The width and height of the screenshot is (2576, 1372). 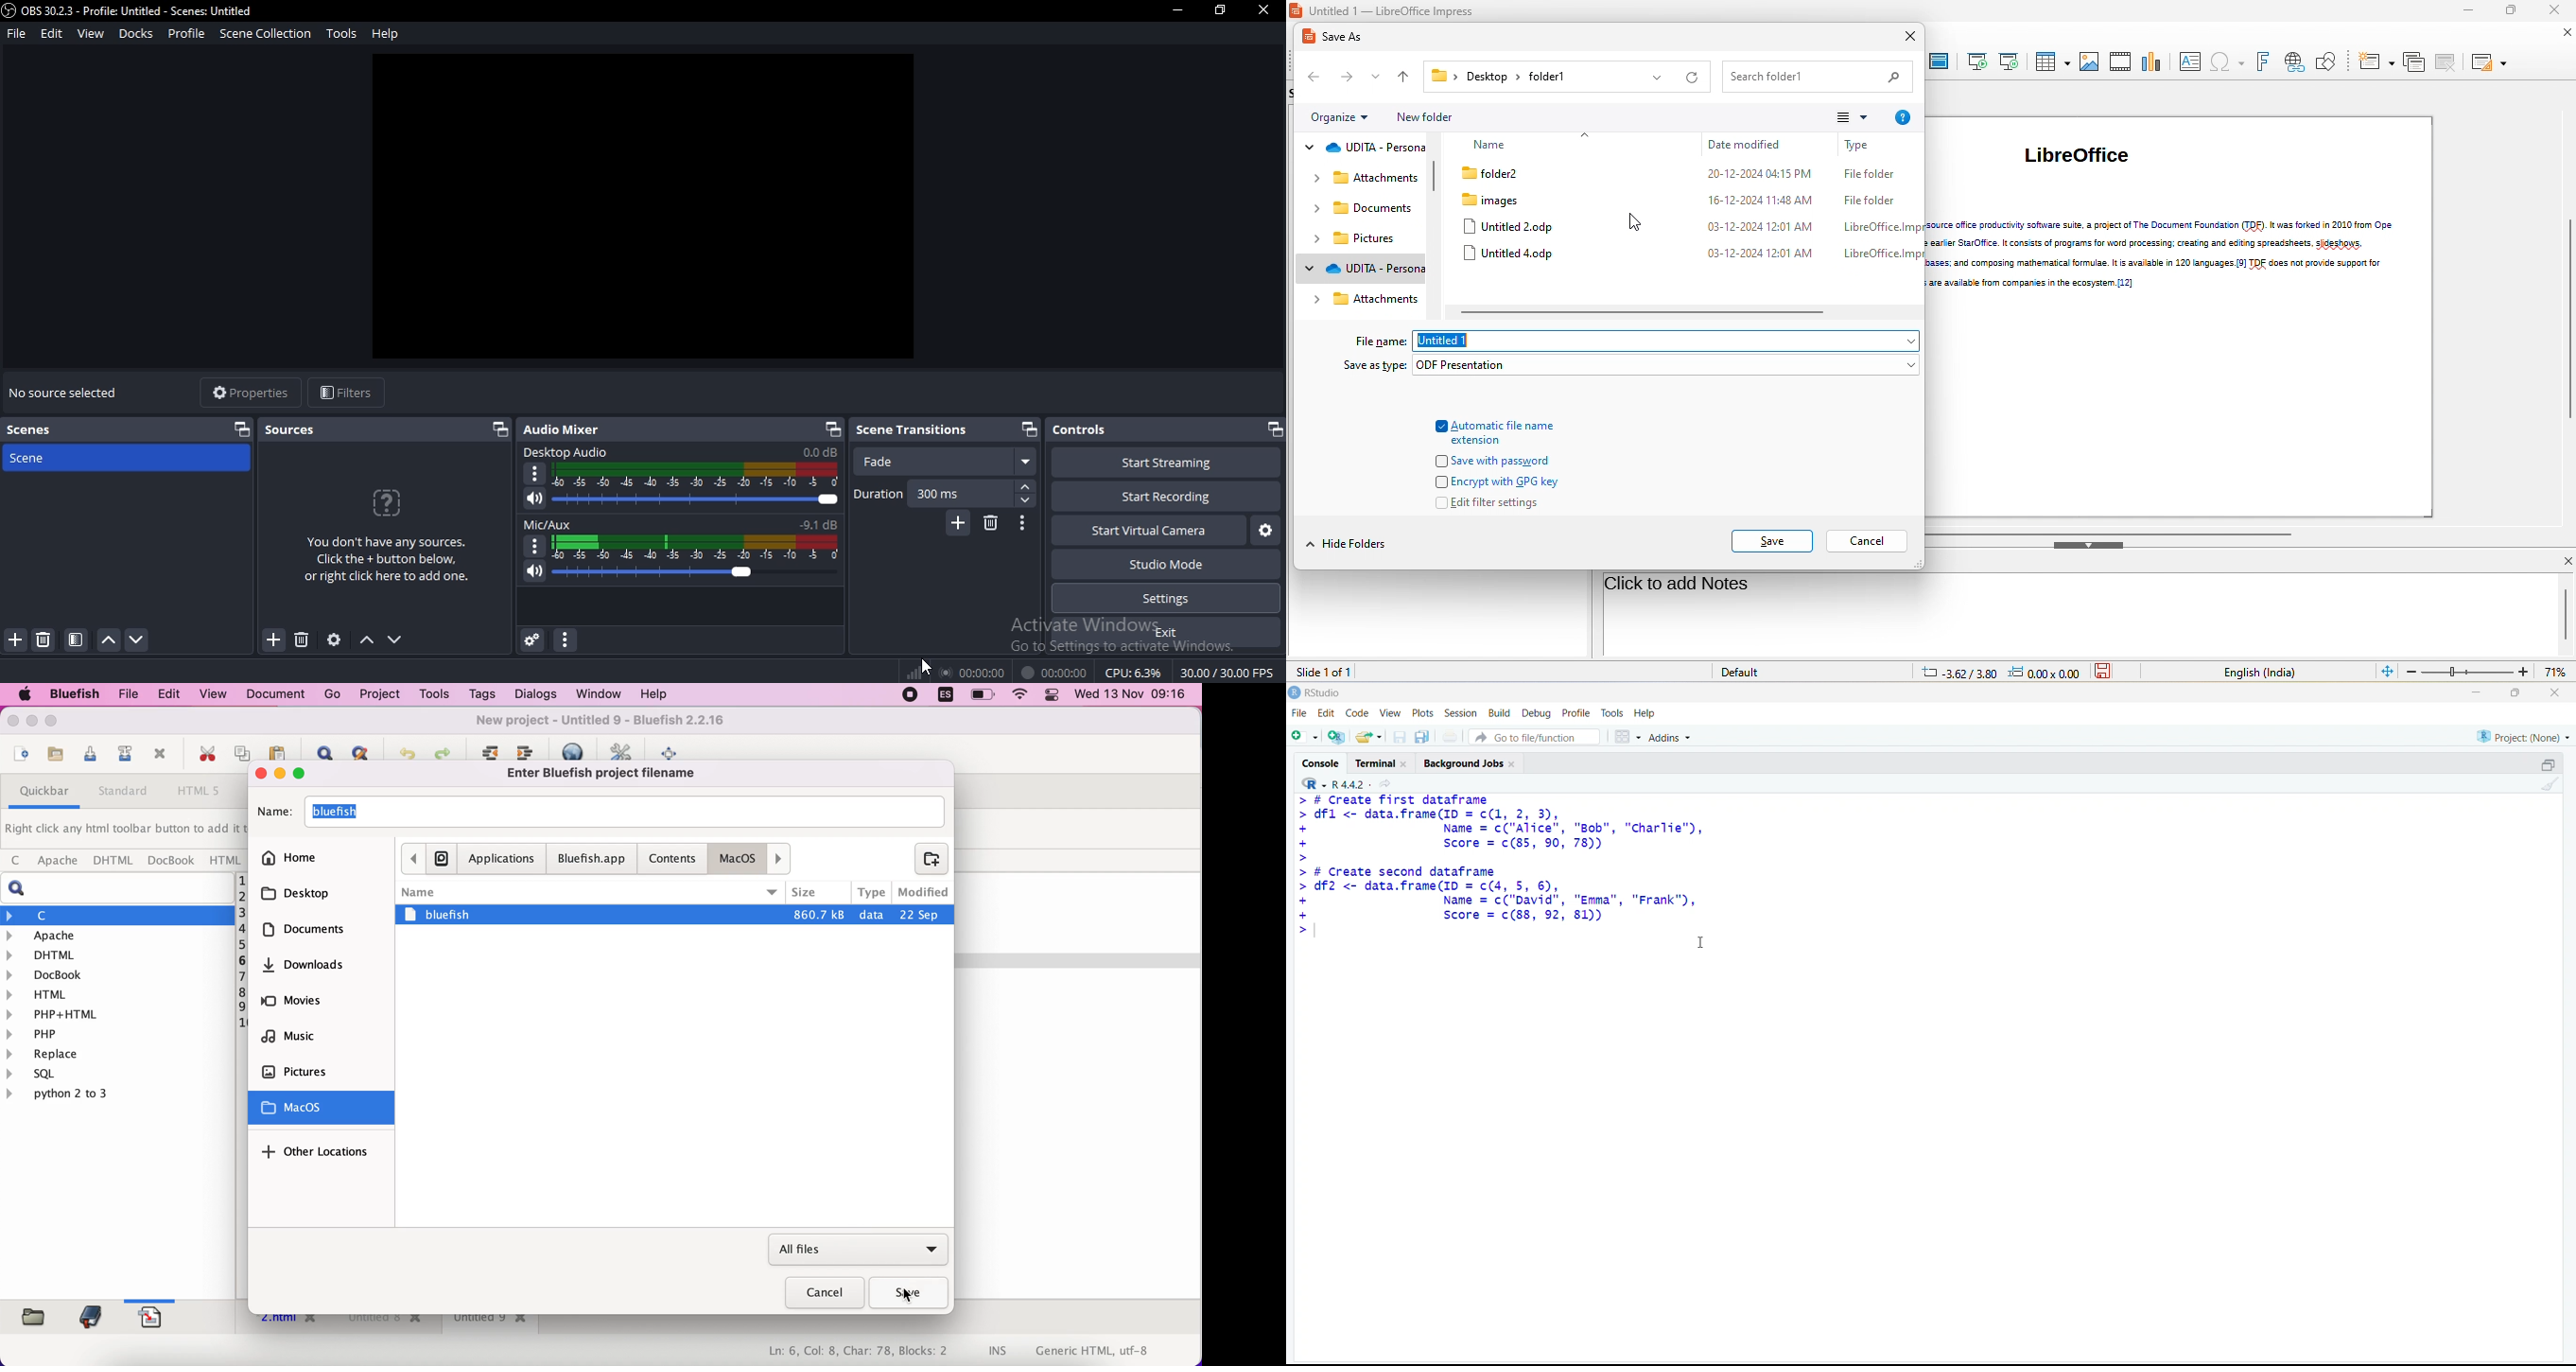 What do you see at coordinates (930, 664) in the screenshot?
I see `cursor` at bounding box center [930, 664].